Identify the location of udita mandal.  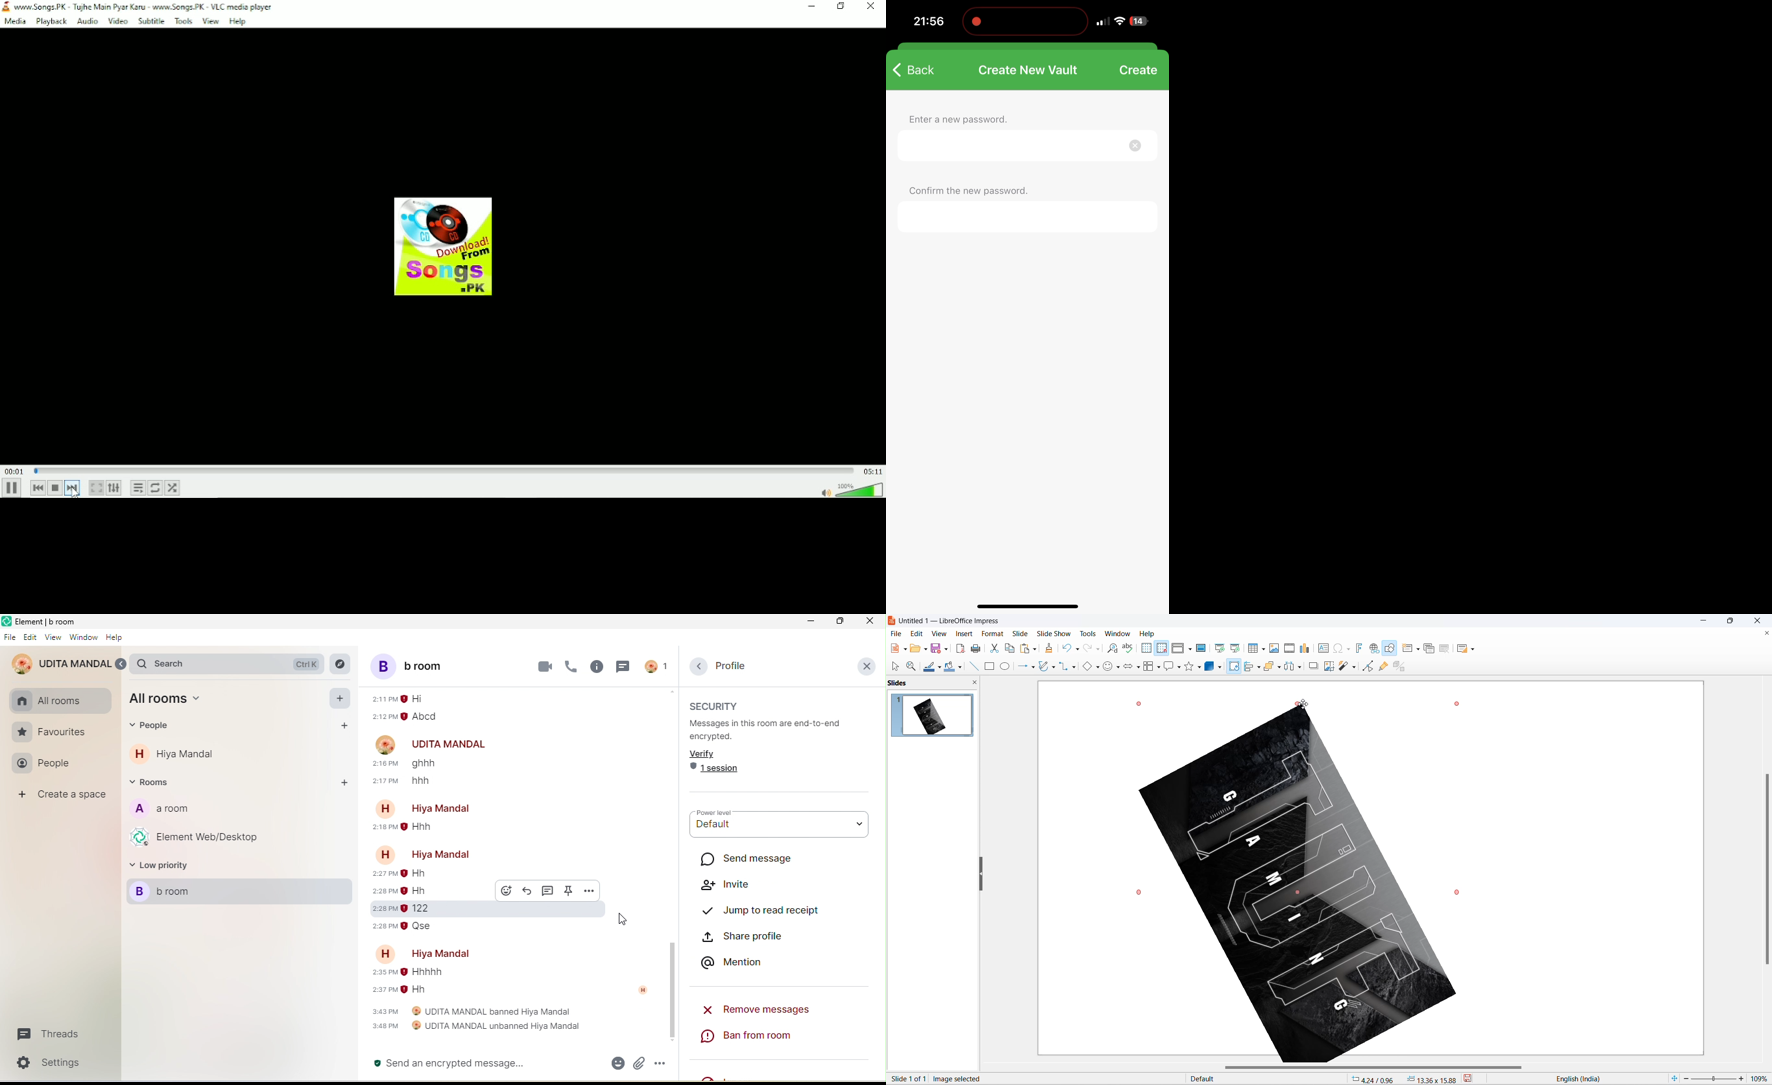
(447, 745).